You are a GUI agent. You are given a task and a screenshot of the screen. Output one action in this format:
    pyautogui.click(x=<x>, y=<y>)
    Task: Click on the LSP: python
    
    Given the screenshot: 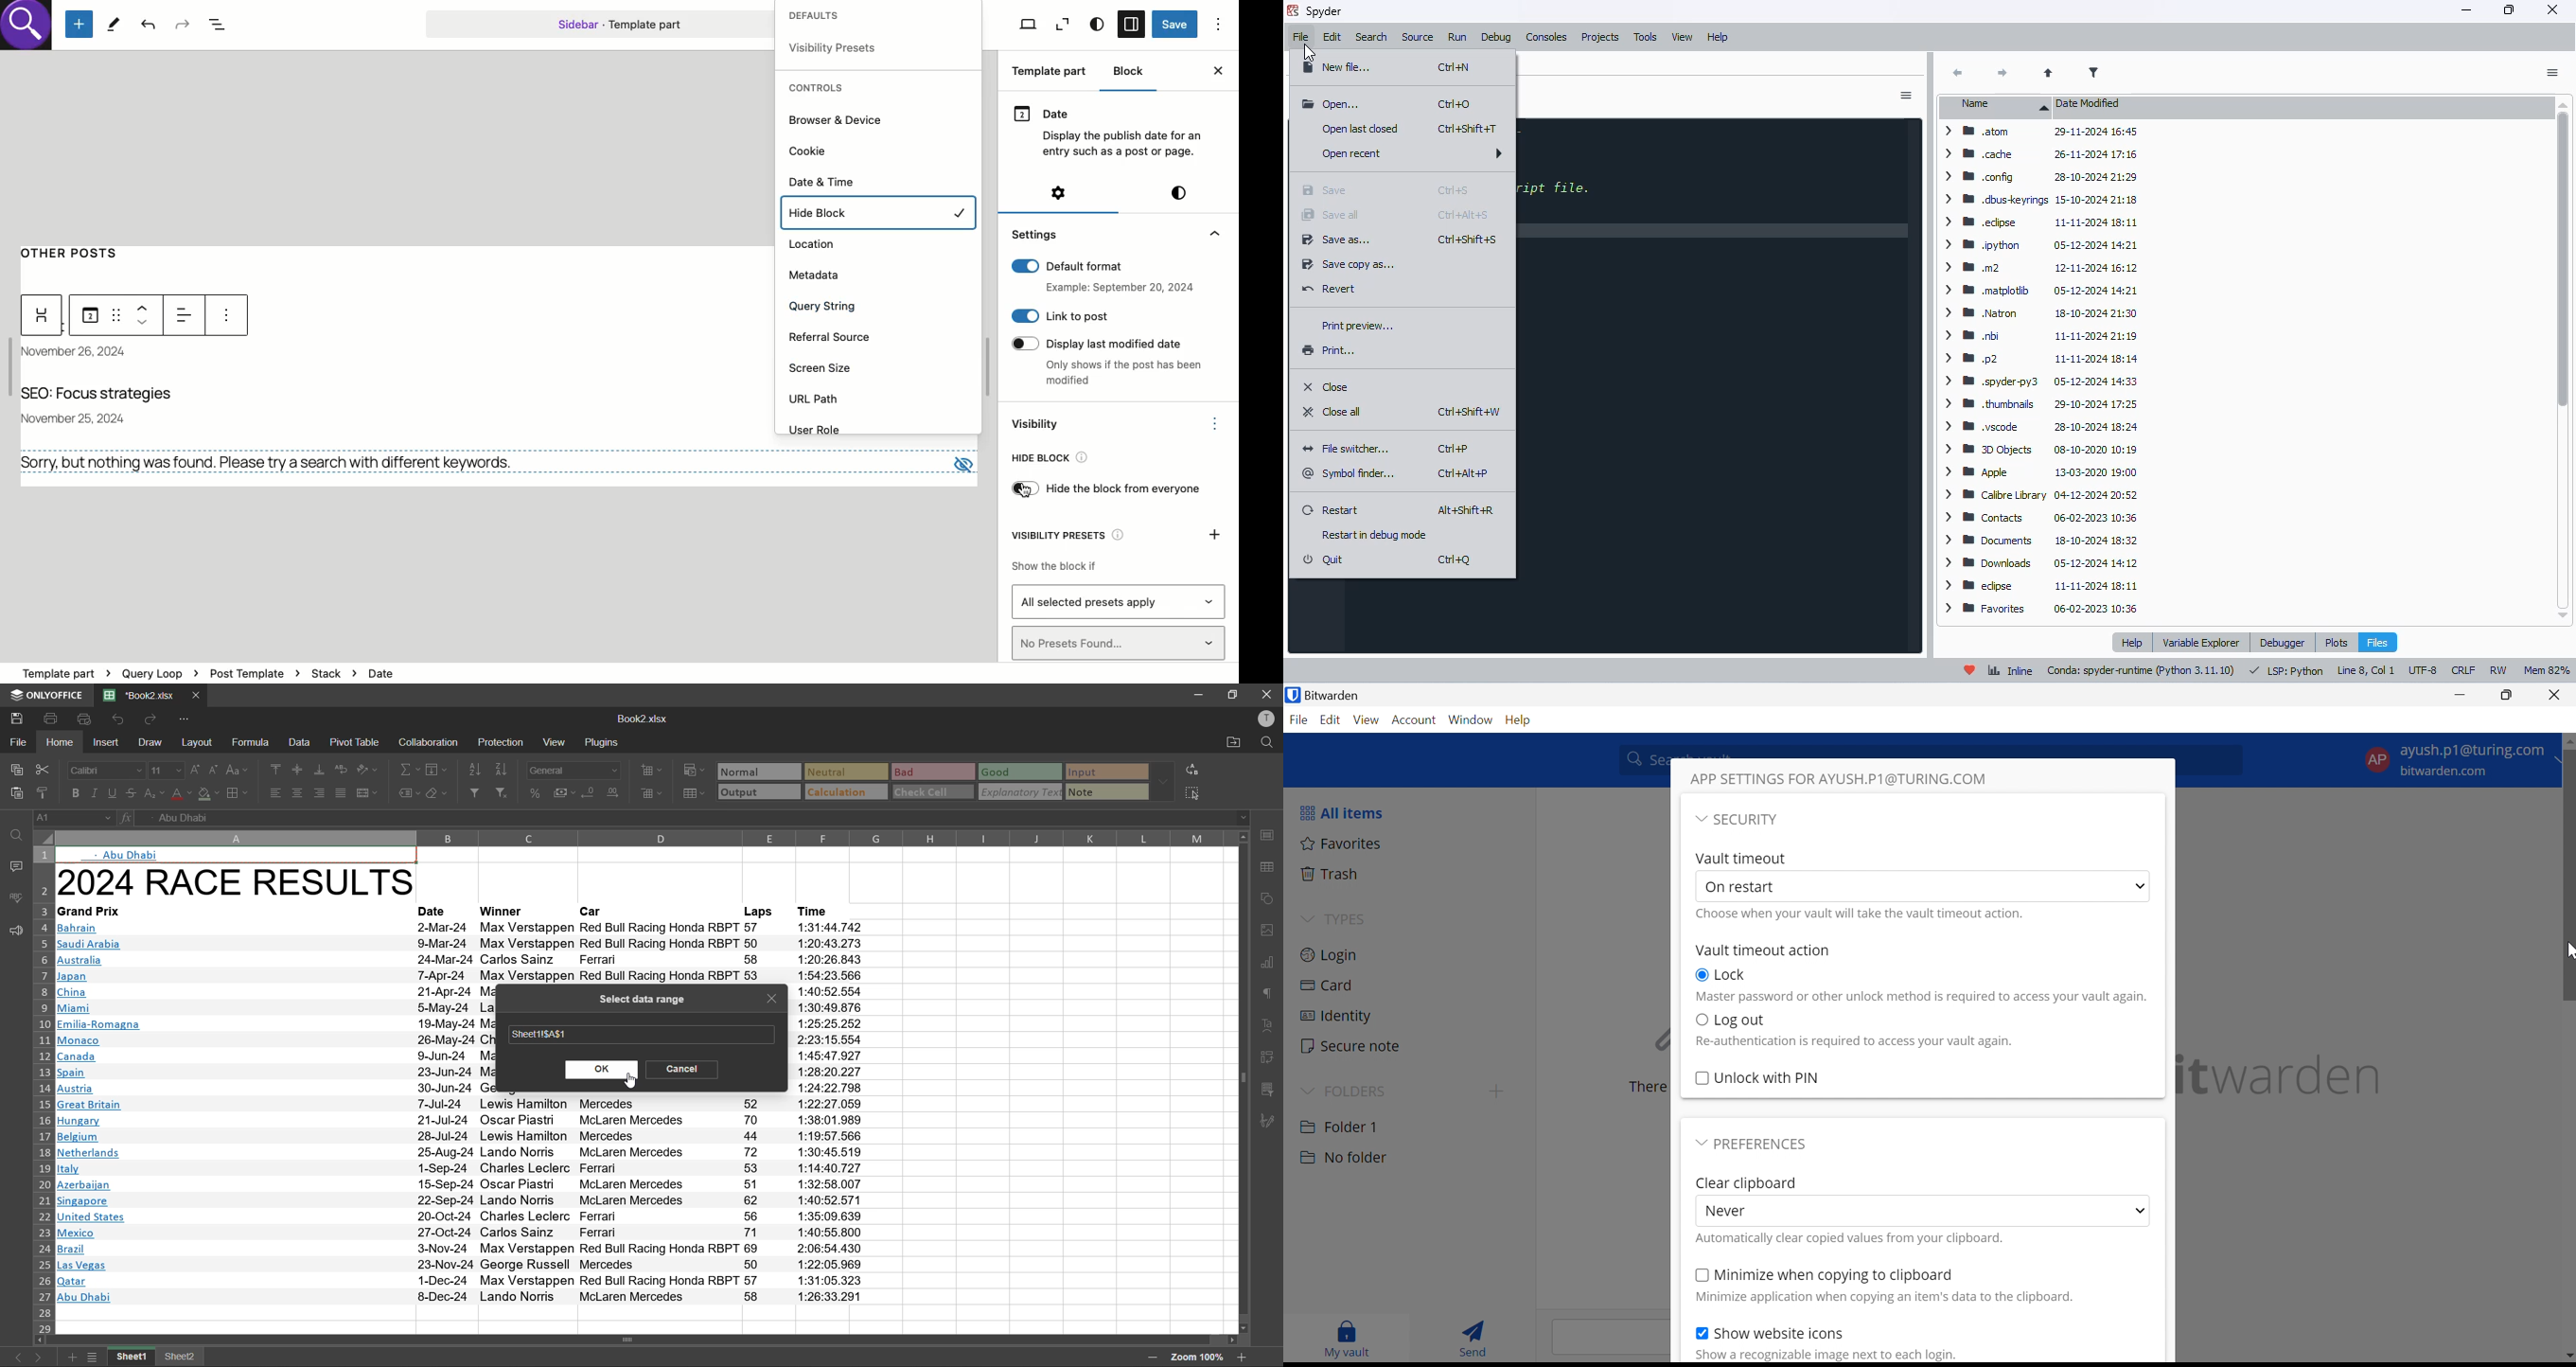 What is the action you would take?
    pyautogui.click(x=2287, y=671)
    